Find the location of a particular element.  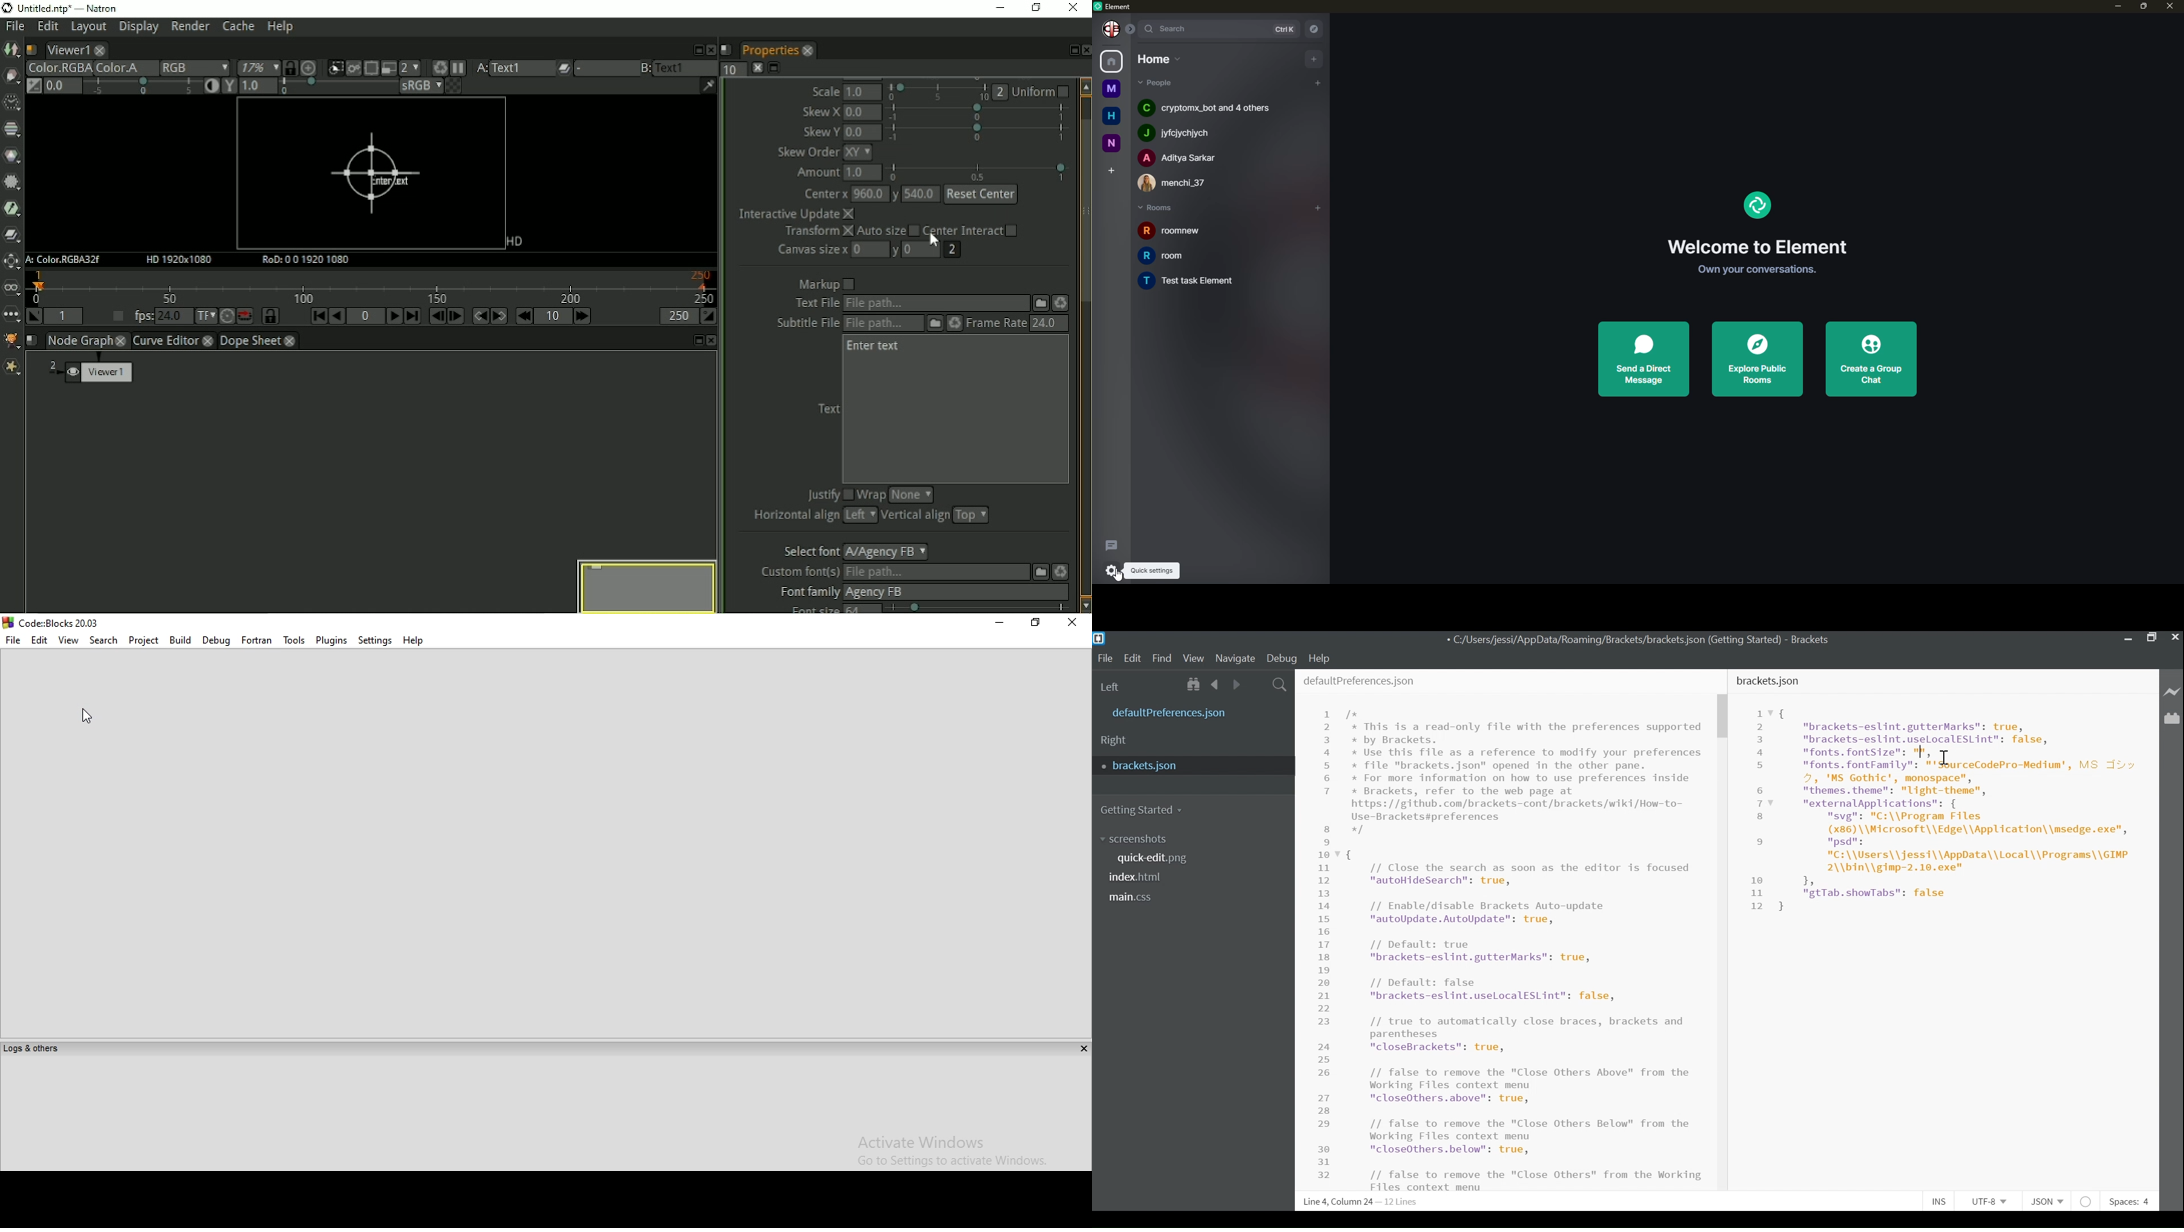

home is located at coordinates (1157, 60).